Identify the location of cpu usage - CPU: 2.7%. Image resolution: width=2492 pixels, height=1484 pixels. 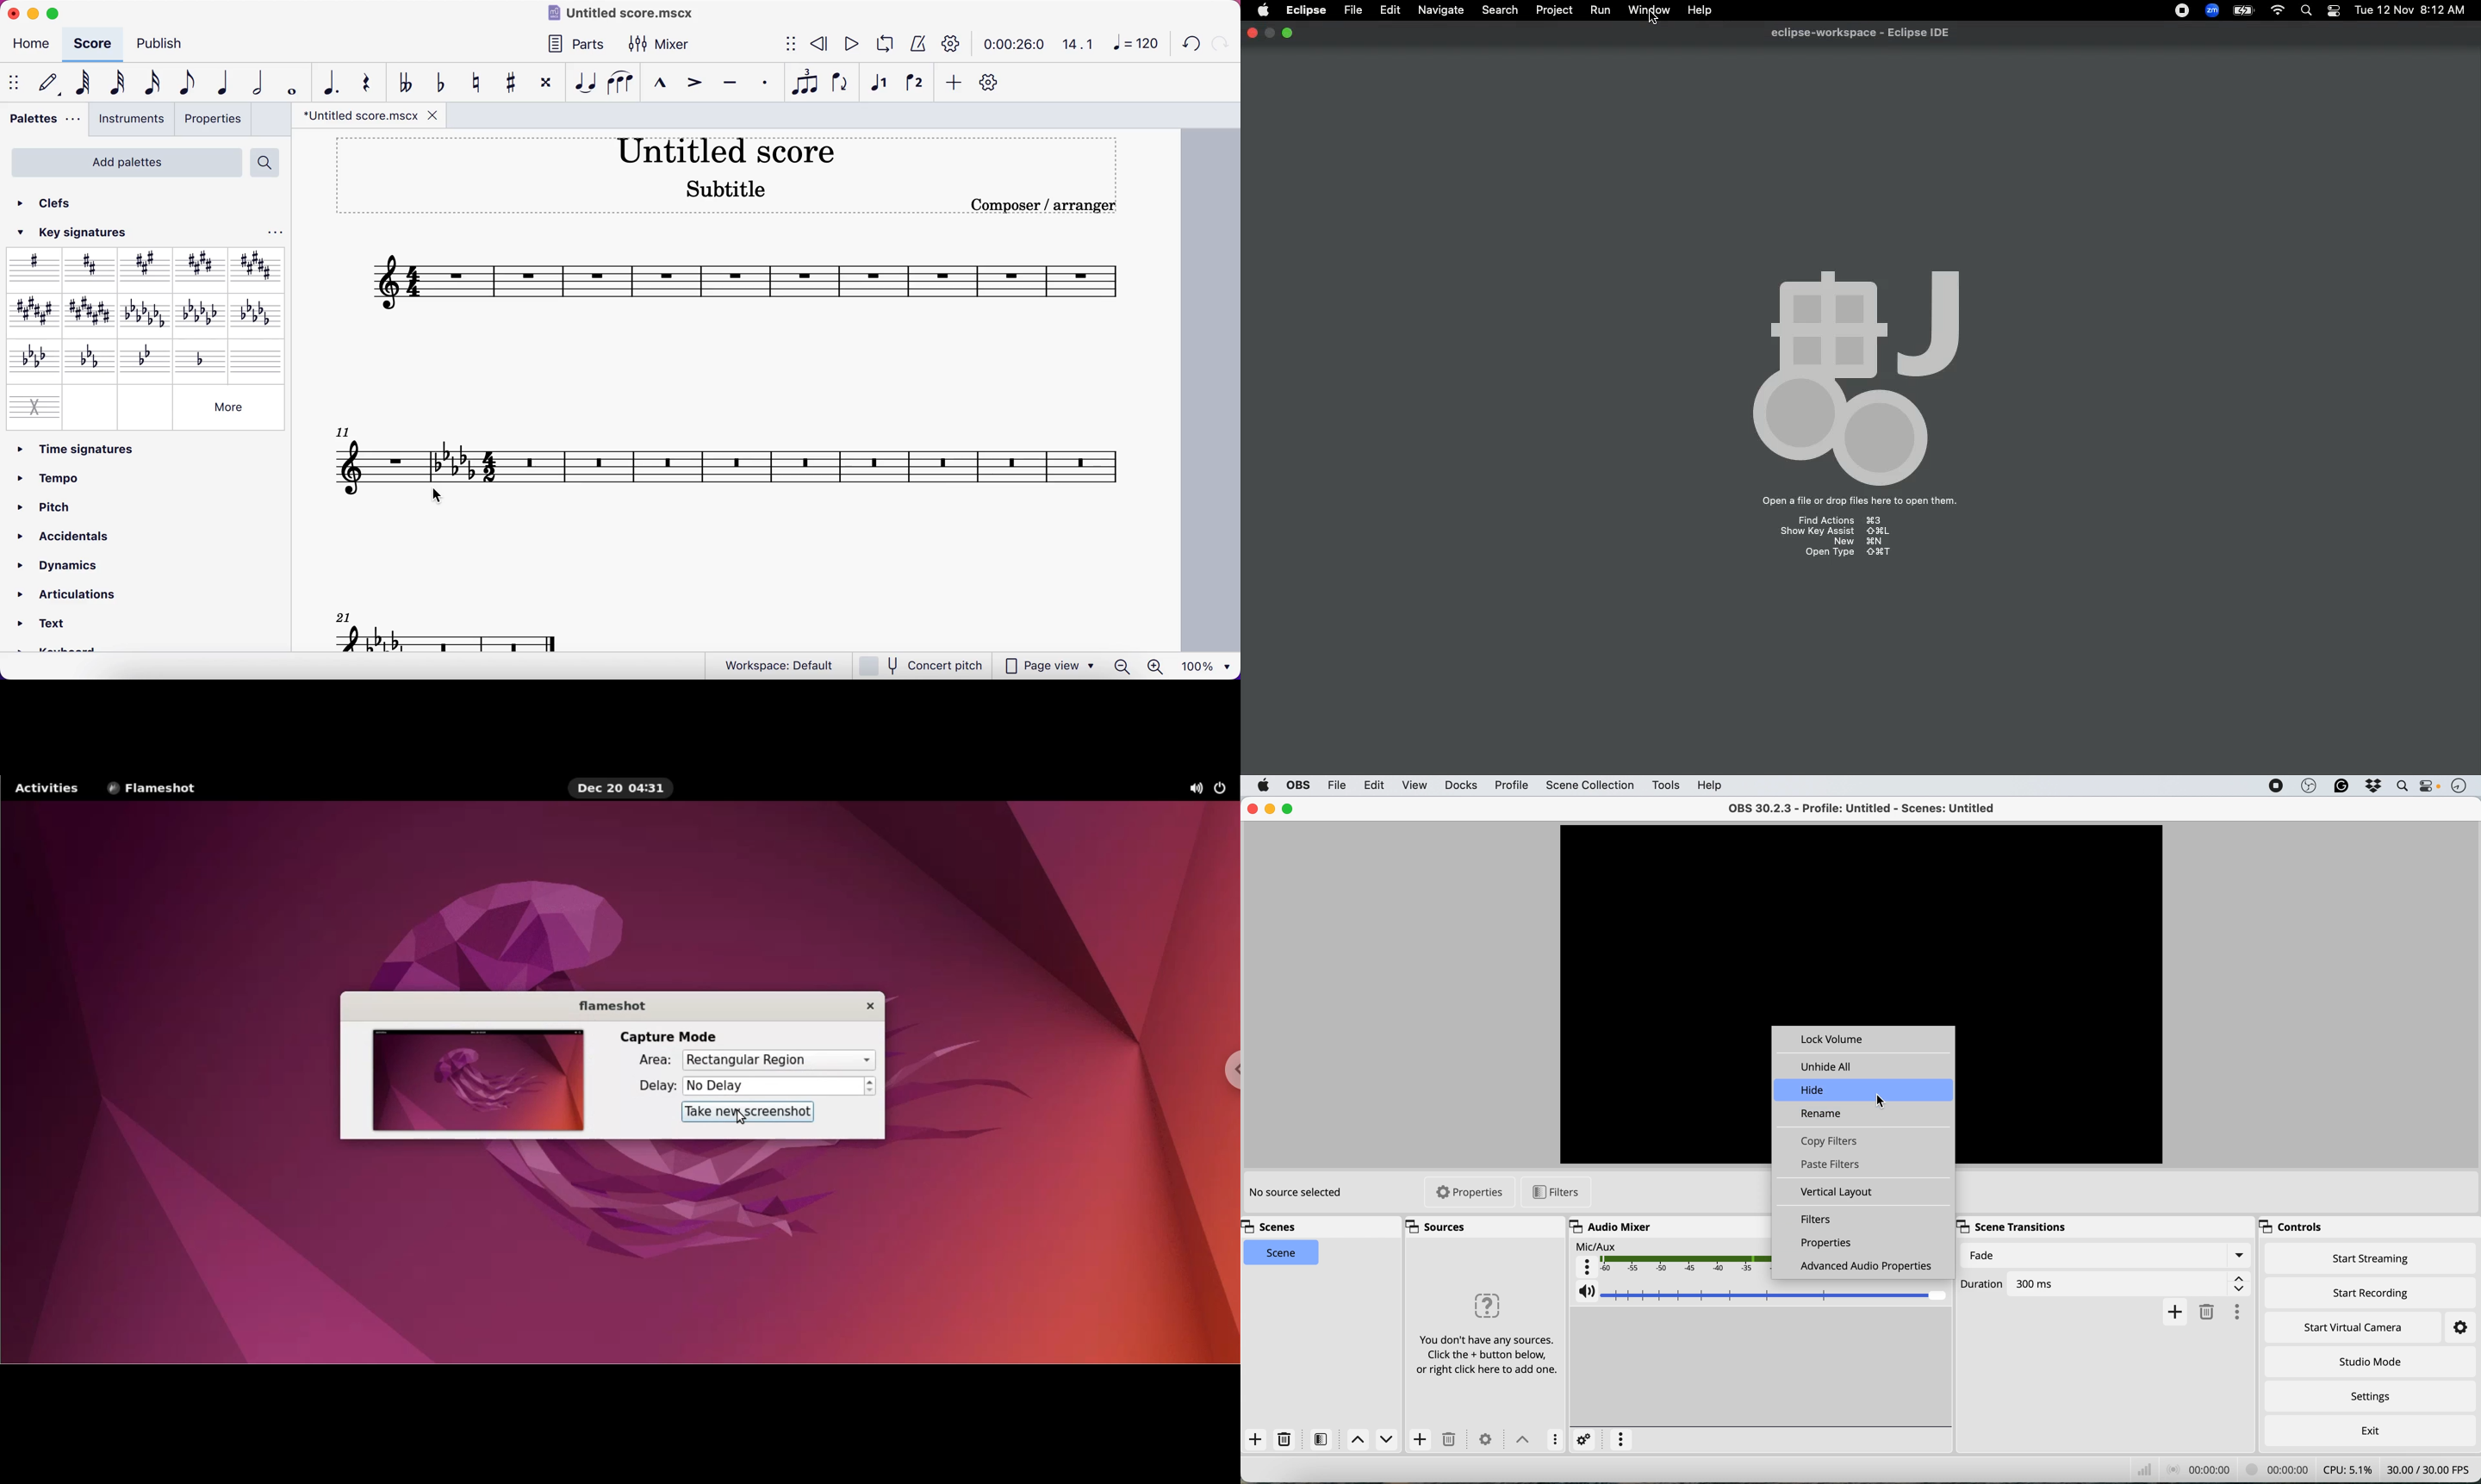
(2351, 1471).